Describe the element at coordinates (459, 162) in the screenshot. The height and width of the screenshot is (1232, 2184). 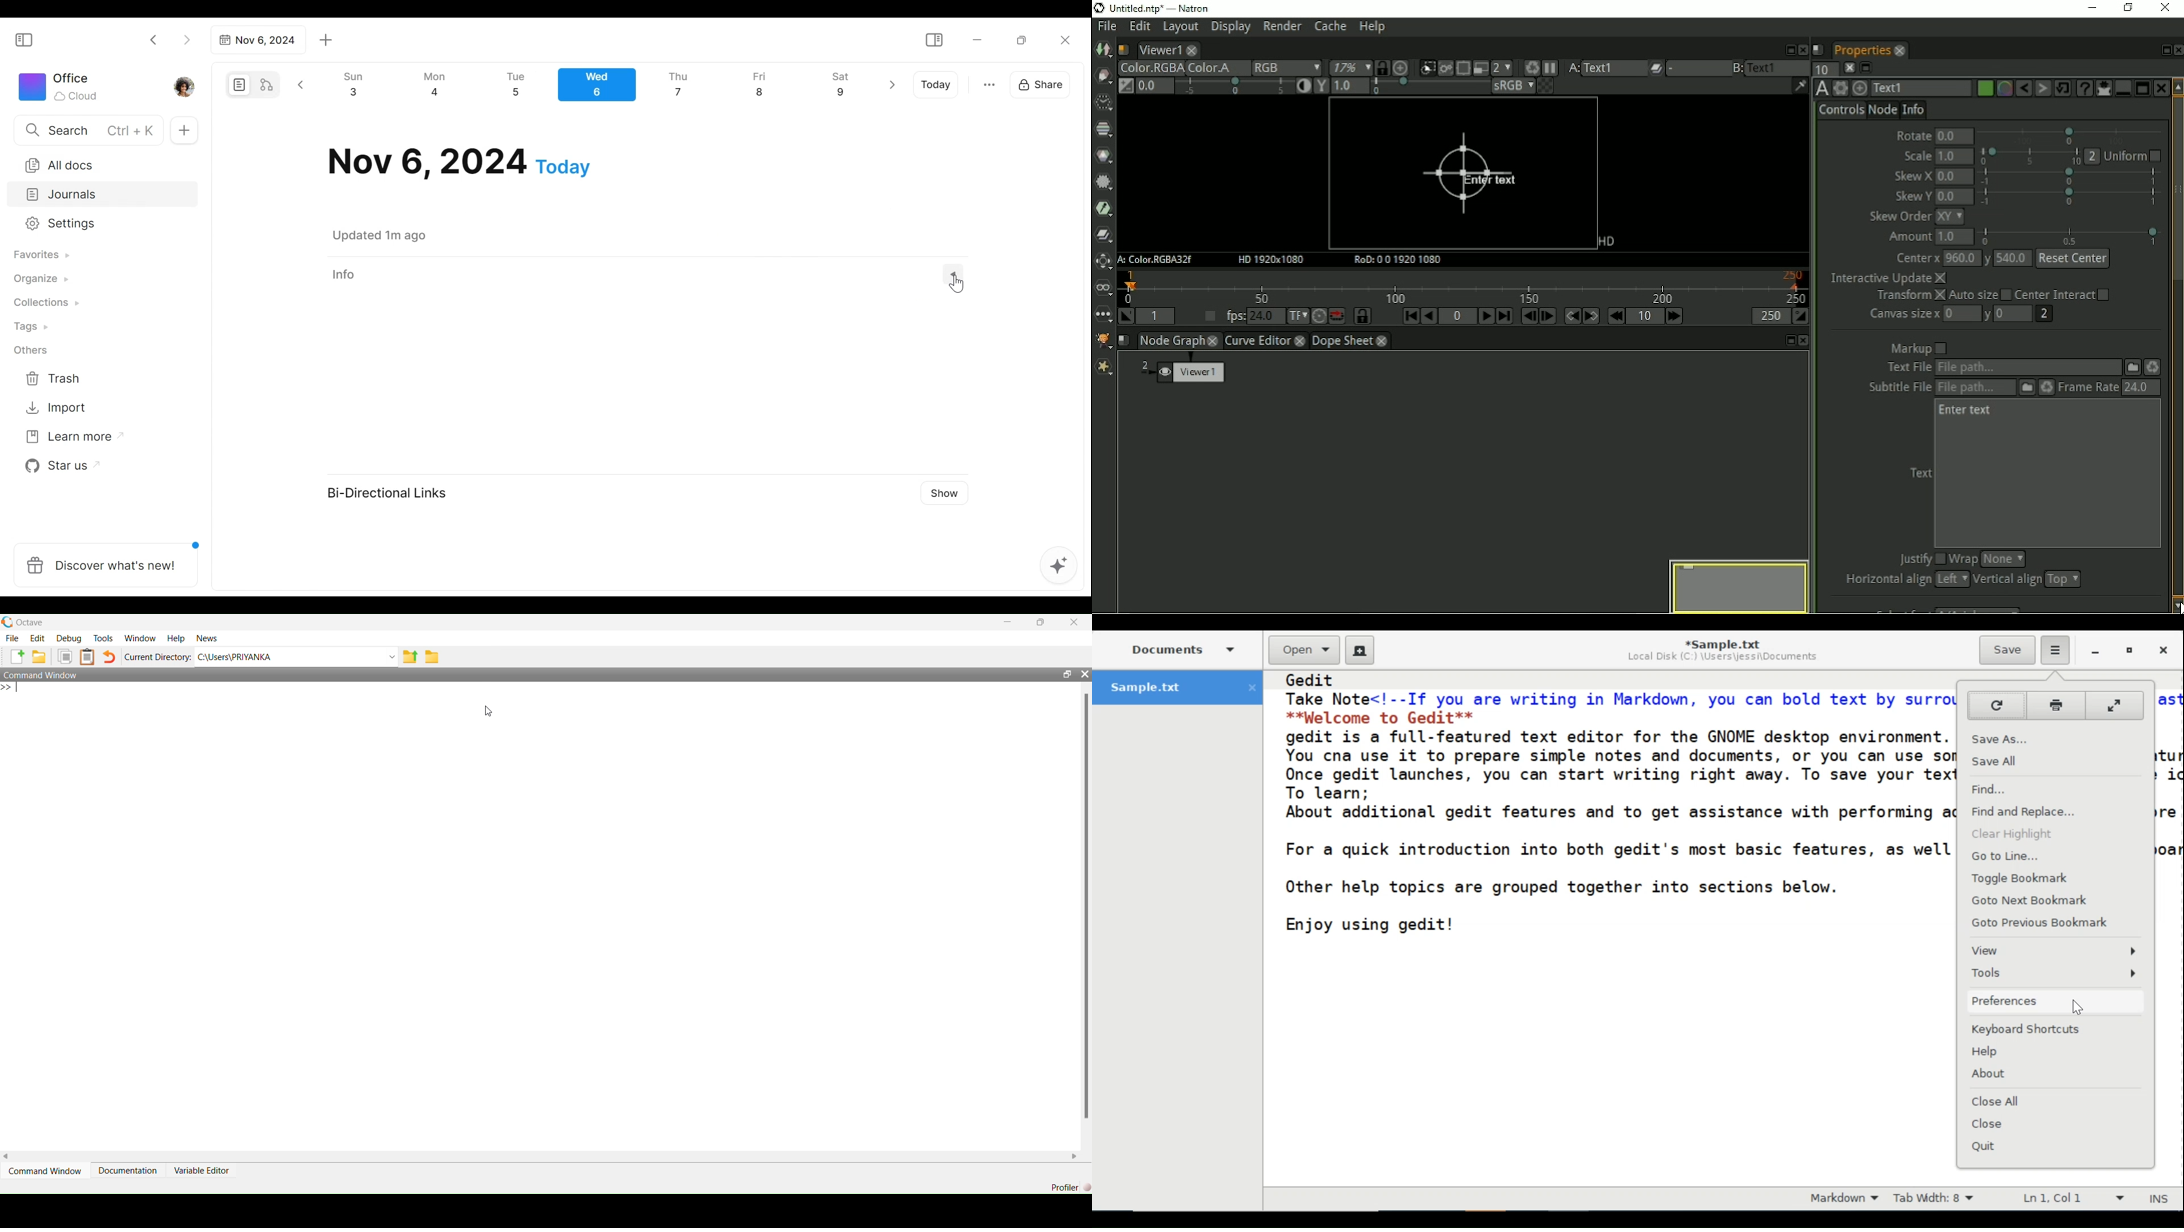
I see `Date` at that location.